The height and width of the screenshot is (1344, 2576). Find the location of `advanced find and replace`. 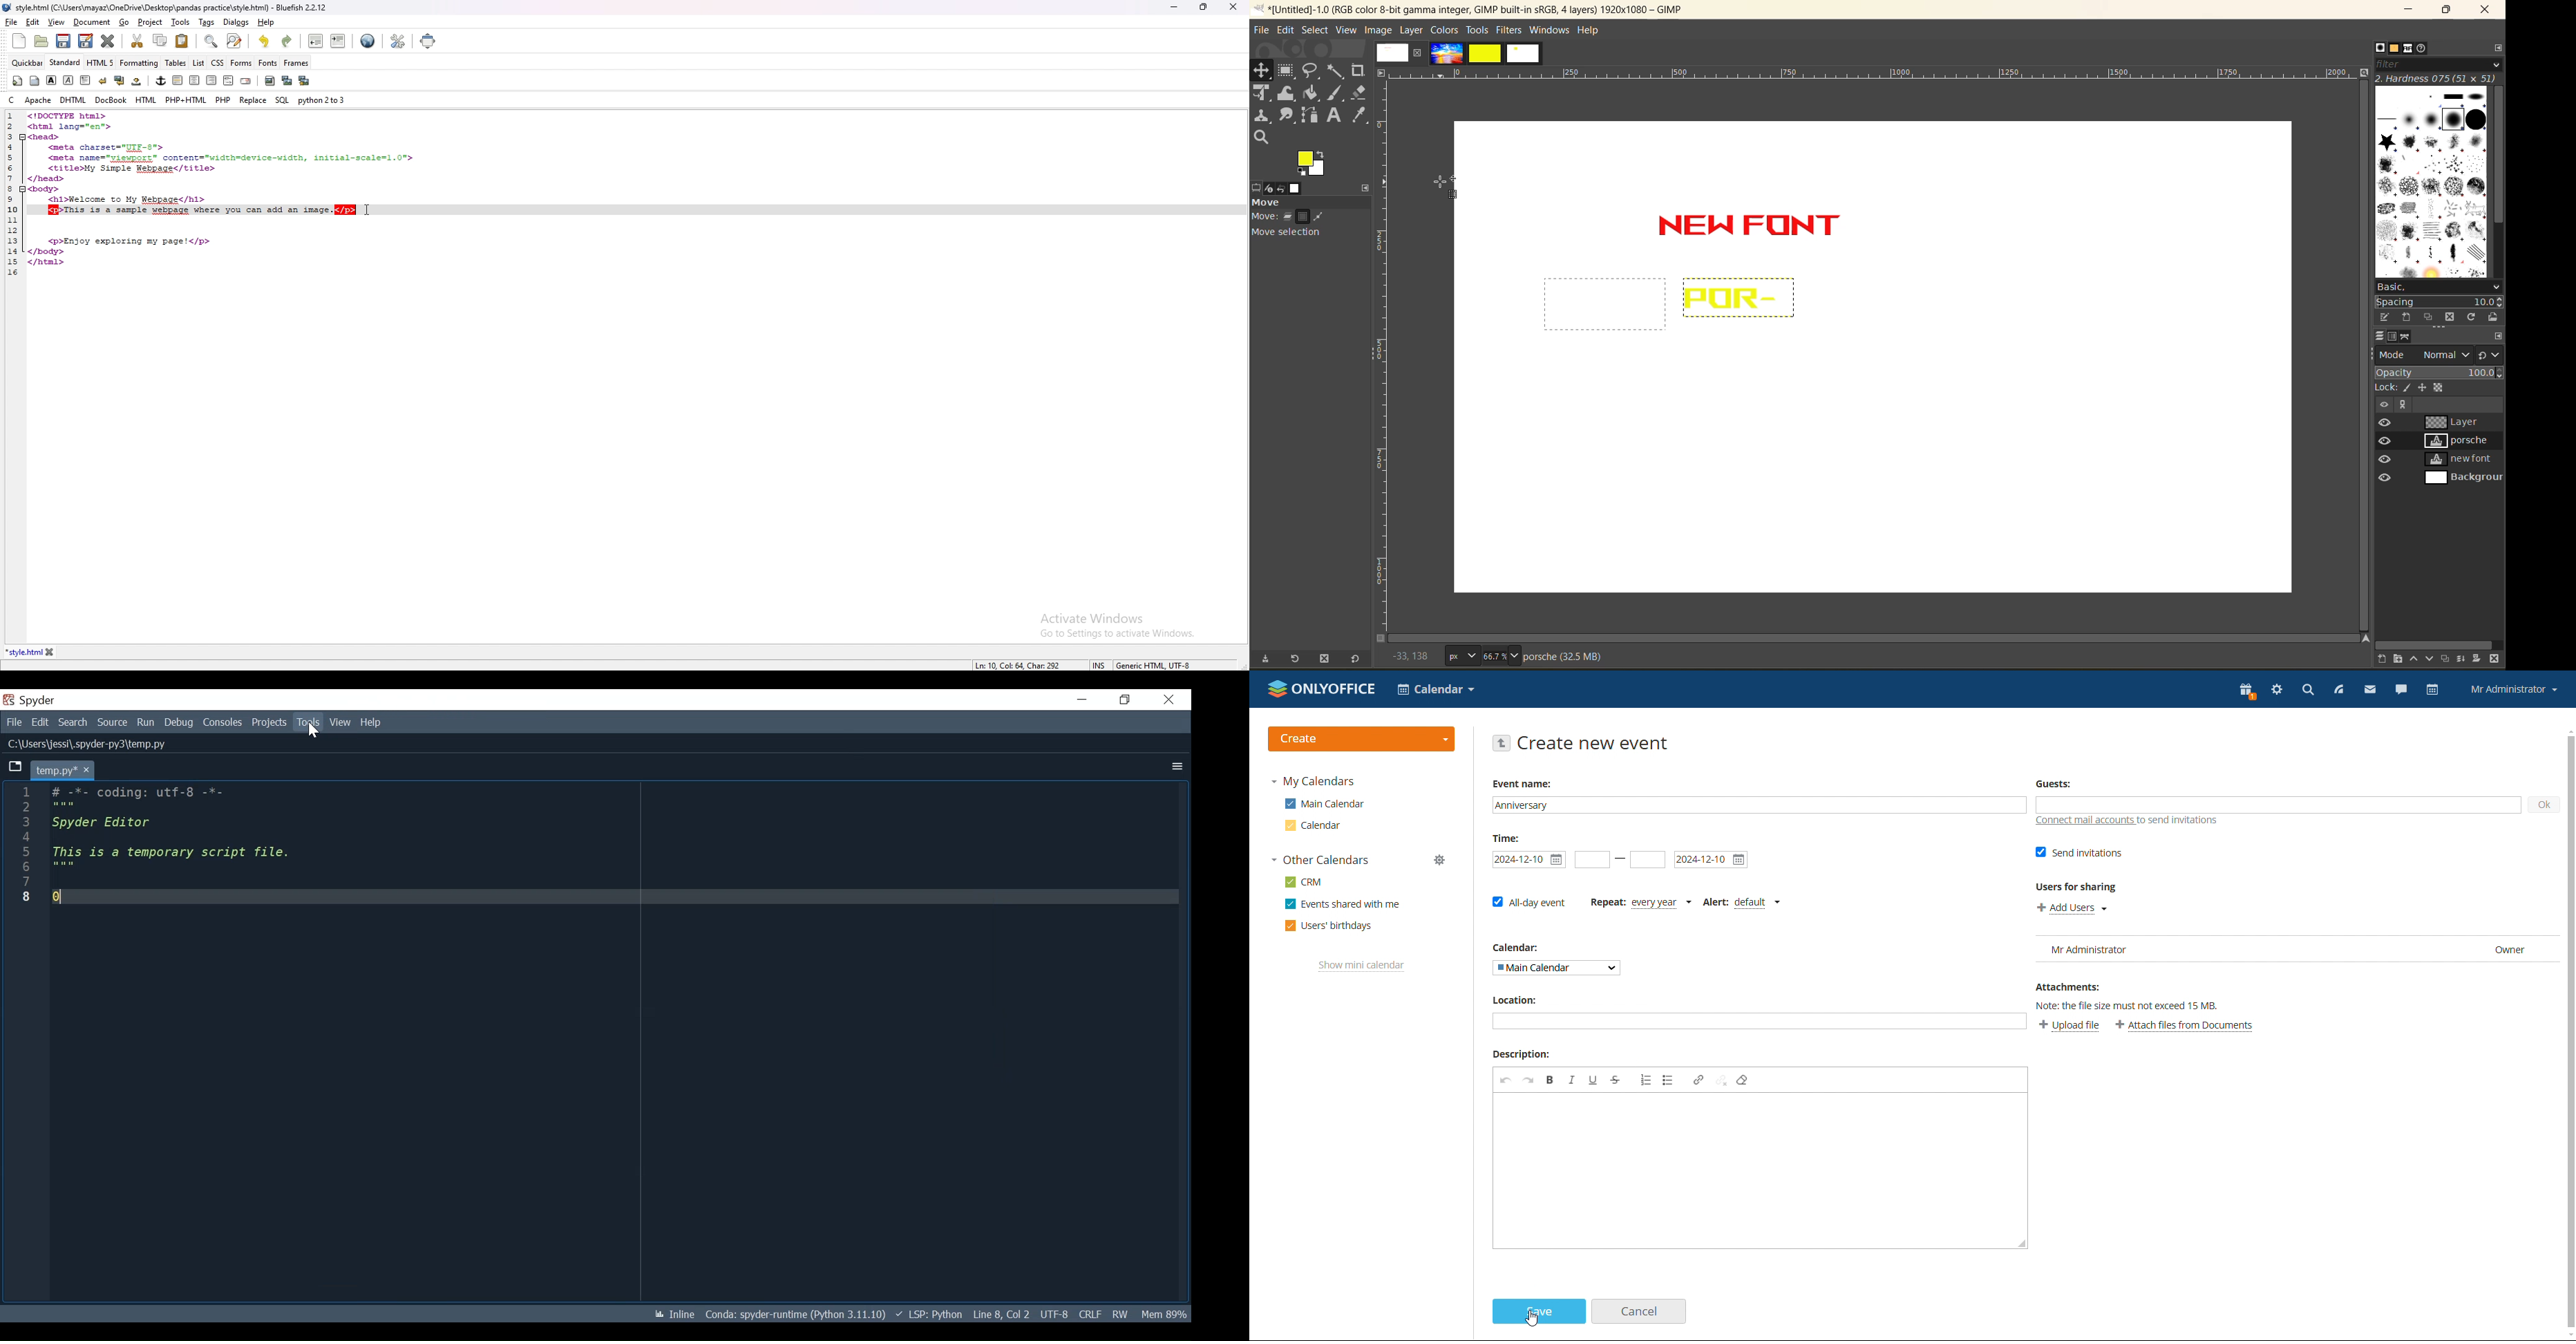

advanced find and replace is located at coordinates (235, 41).